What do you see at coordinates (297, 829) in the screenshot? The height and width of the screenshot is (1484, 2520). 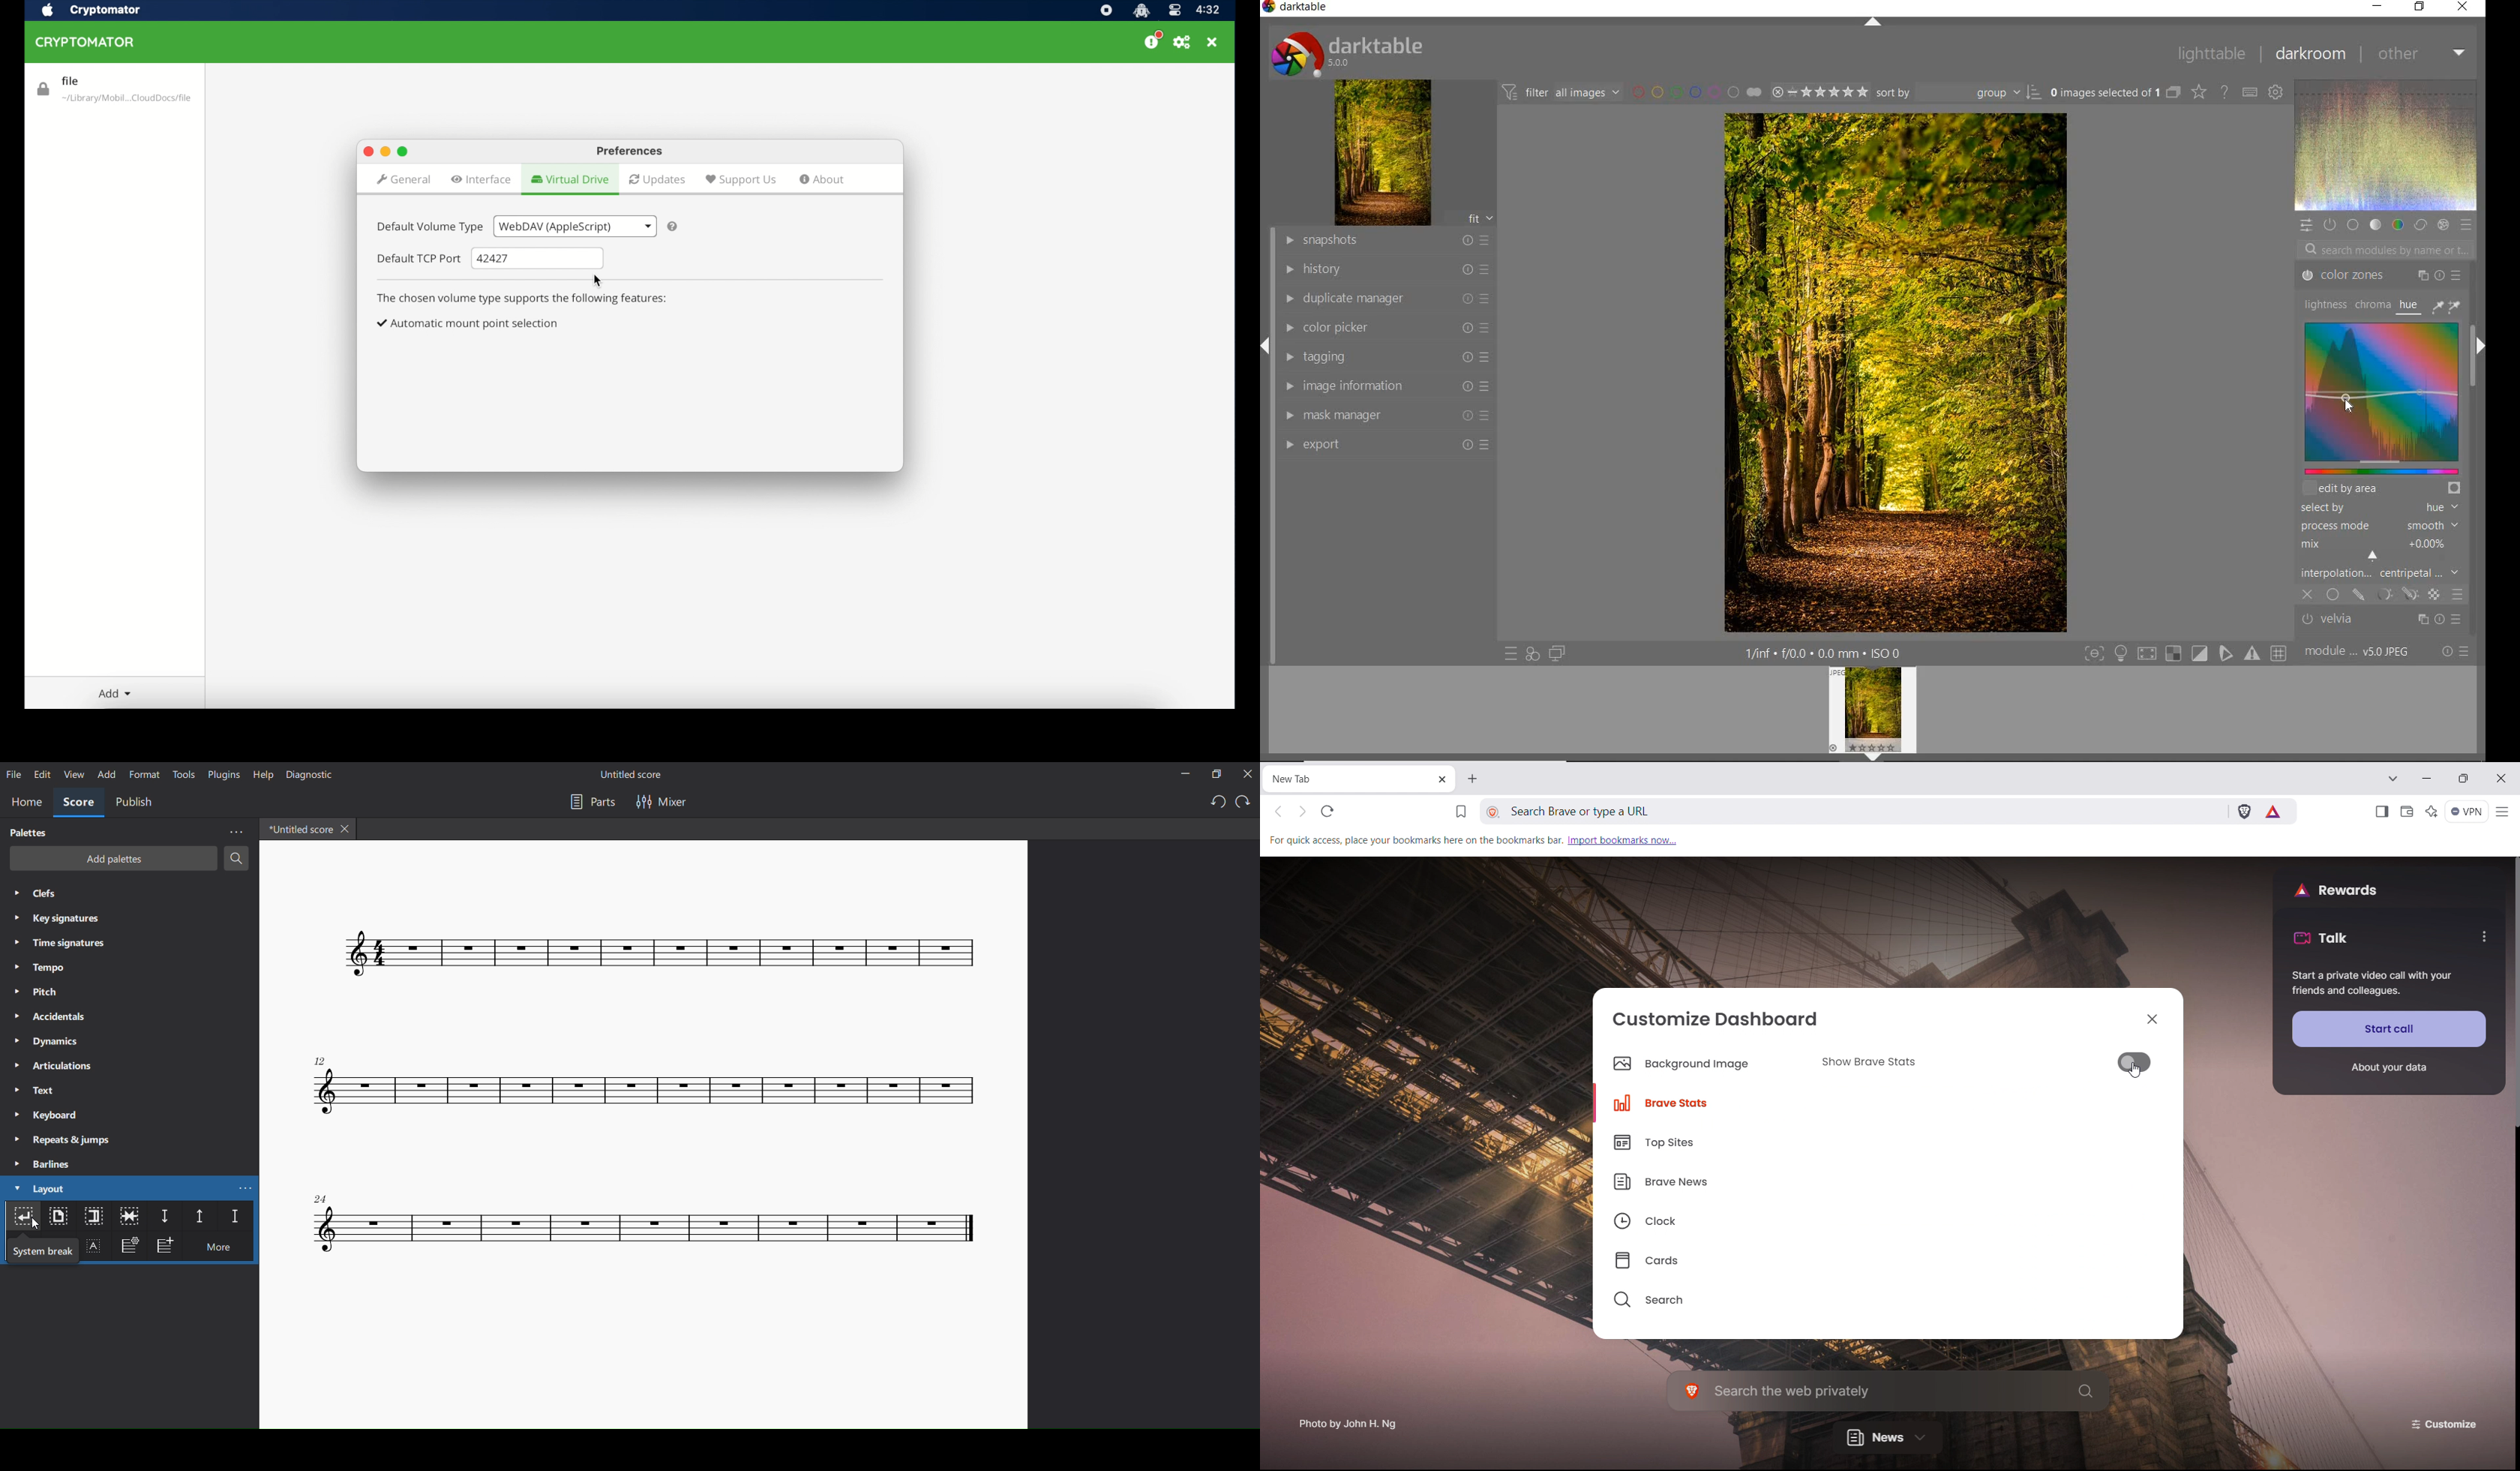 I see `tab name` at bounding box center [297, 829].